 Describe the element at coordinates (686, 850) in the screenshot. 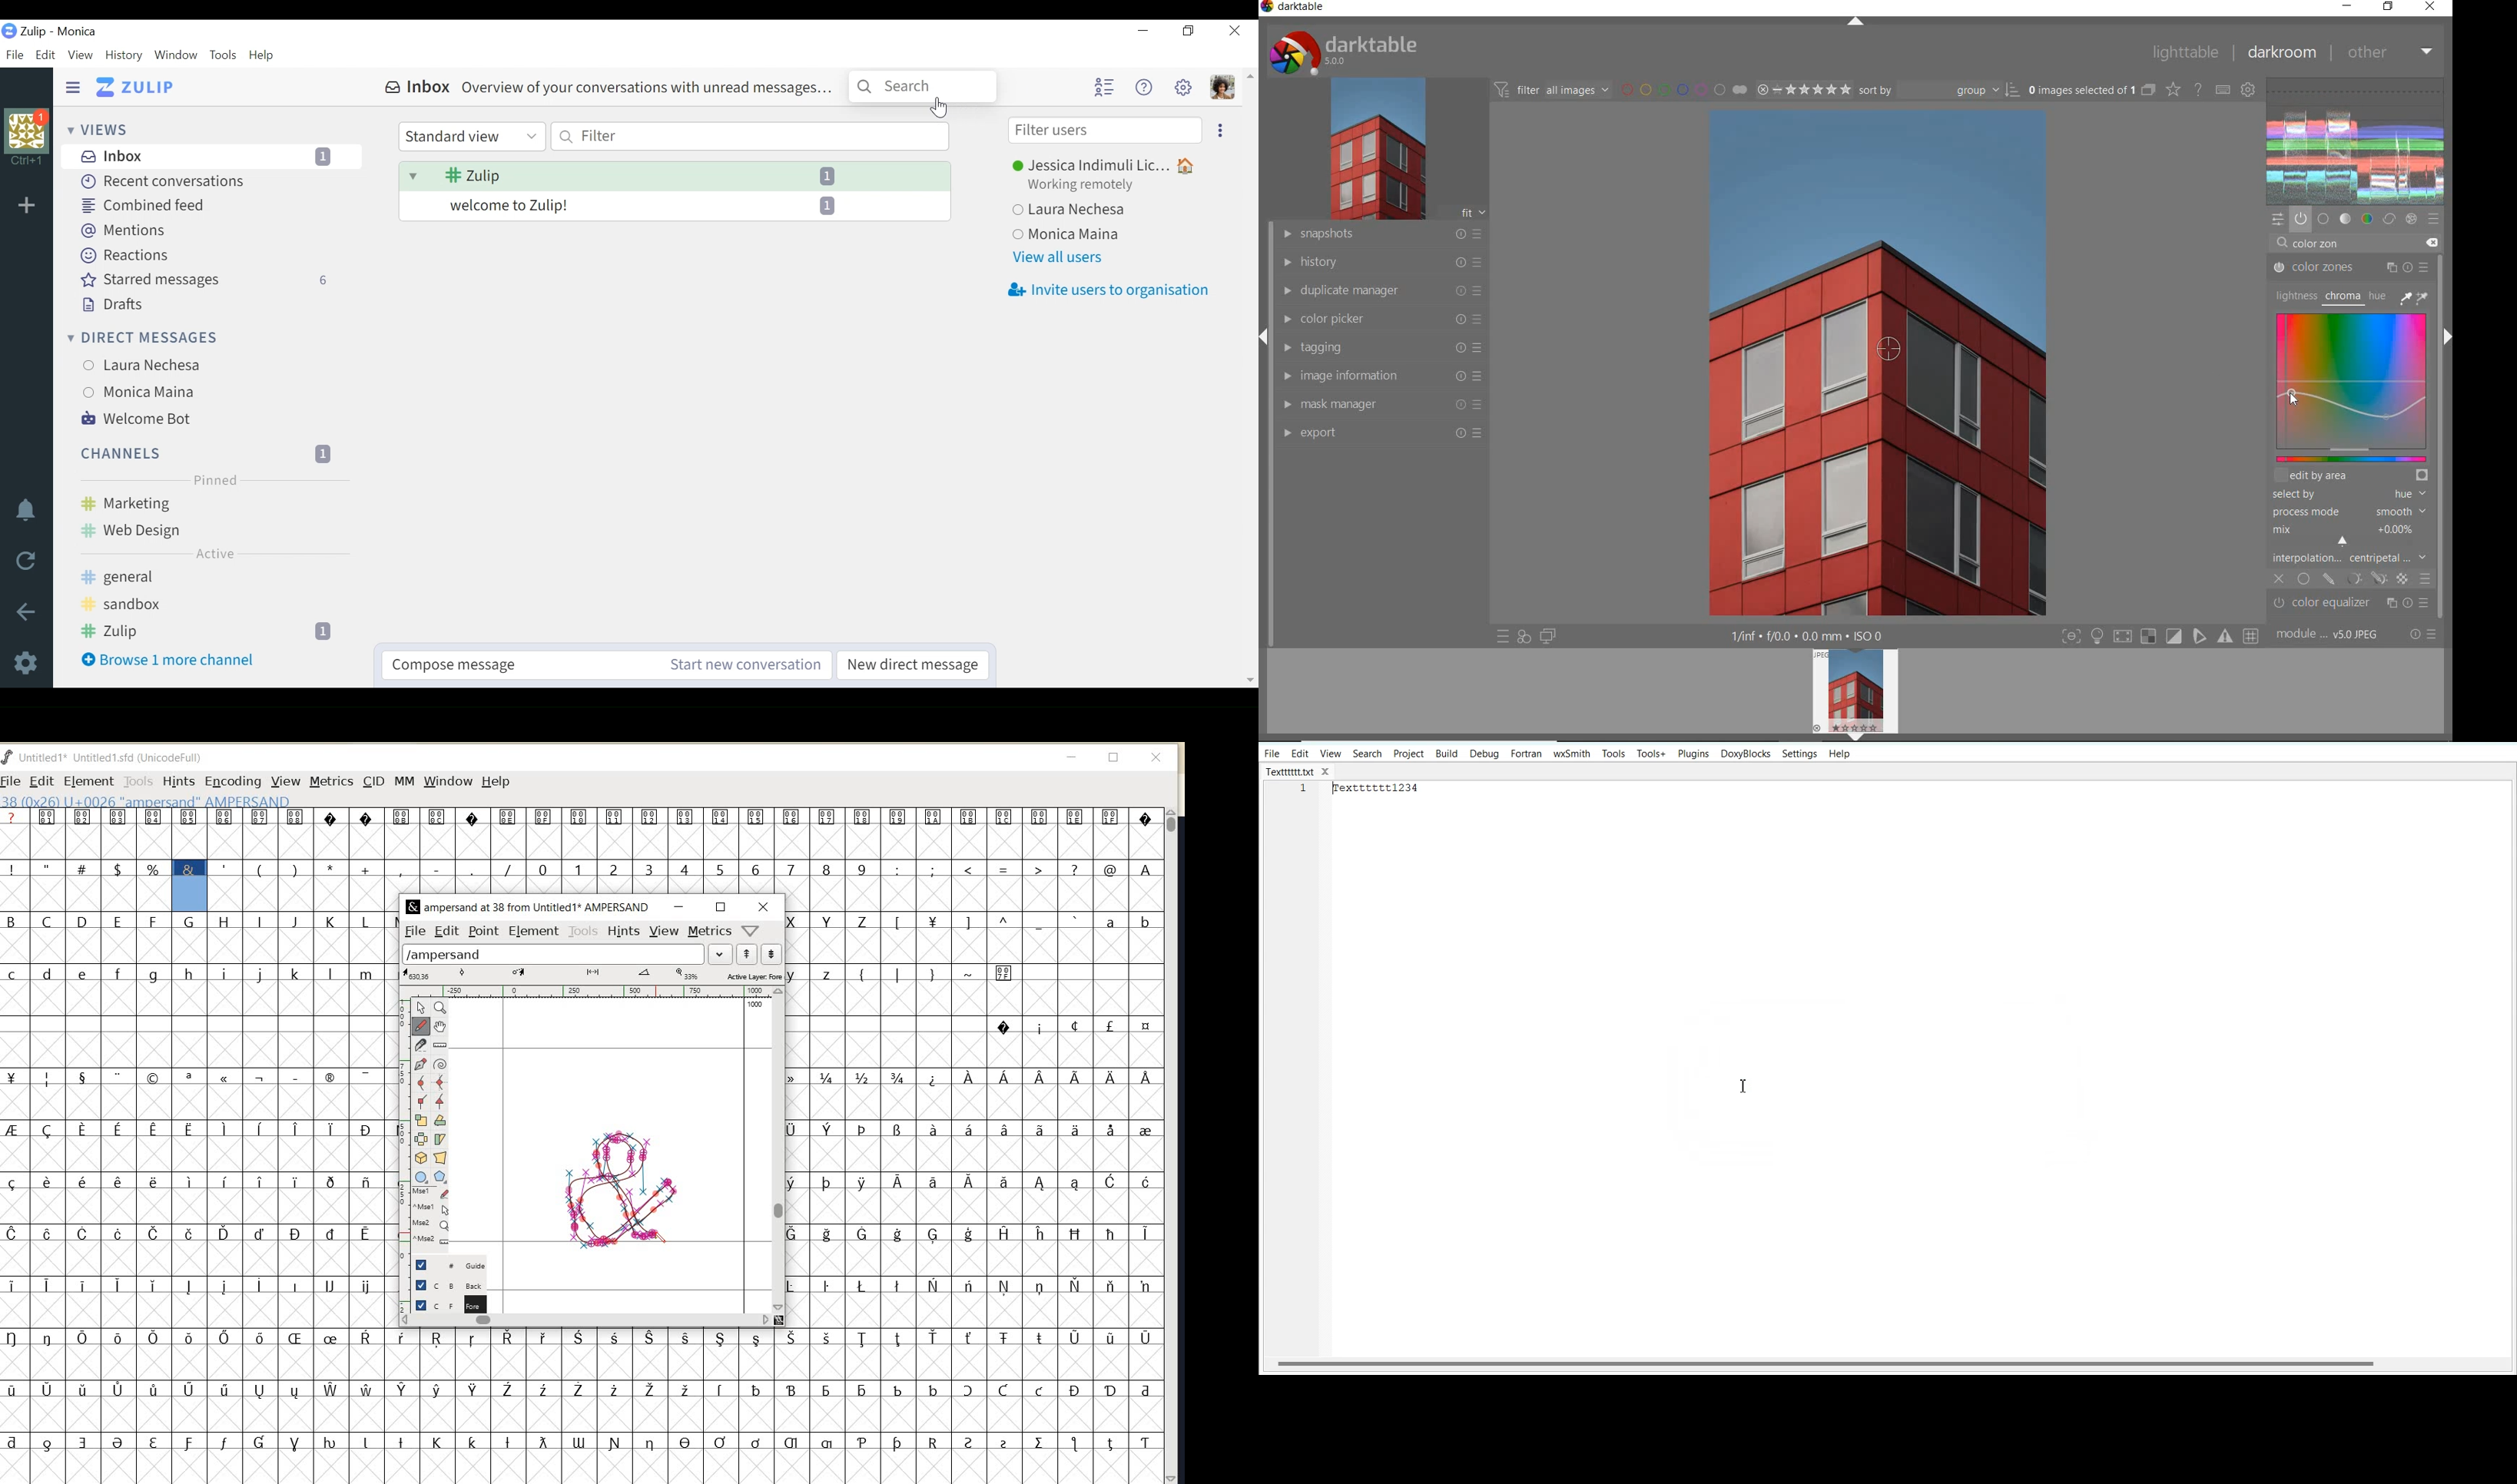

I see `glyph characters & numbers` at that location.